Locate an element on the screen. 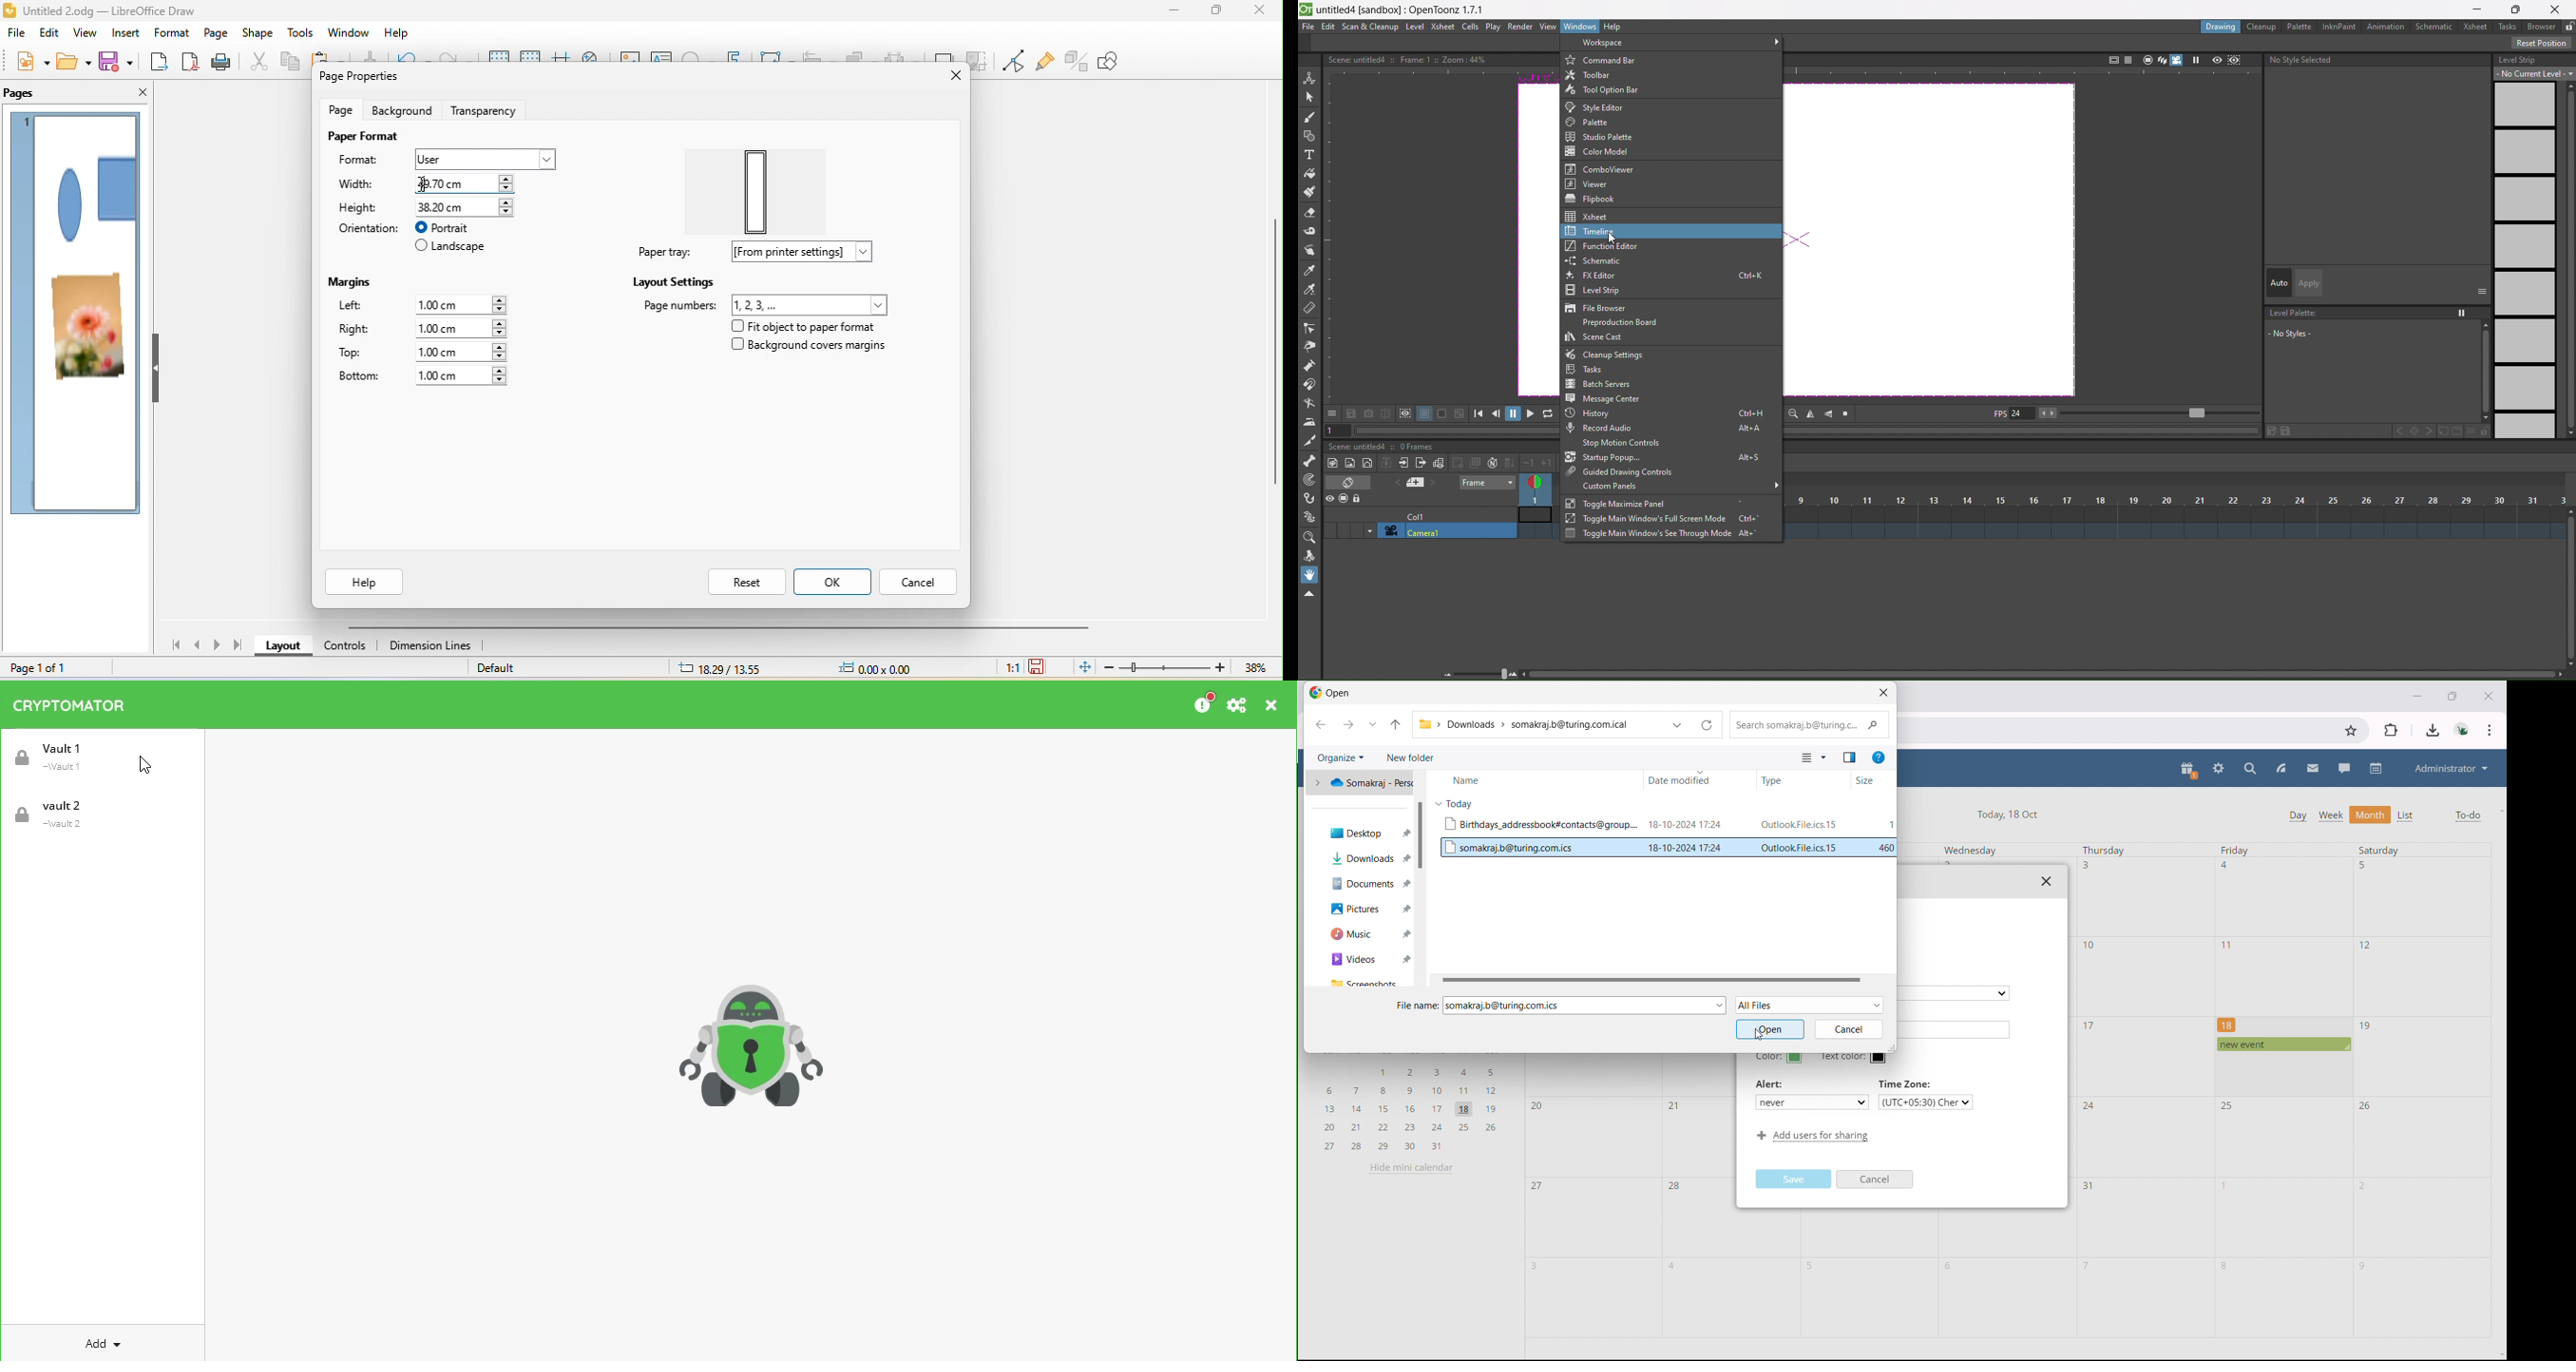 This screenshot has width=2576, height=1372. date modified is located at coordinates (1699, 780).